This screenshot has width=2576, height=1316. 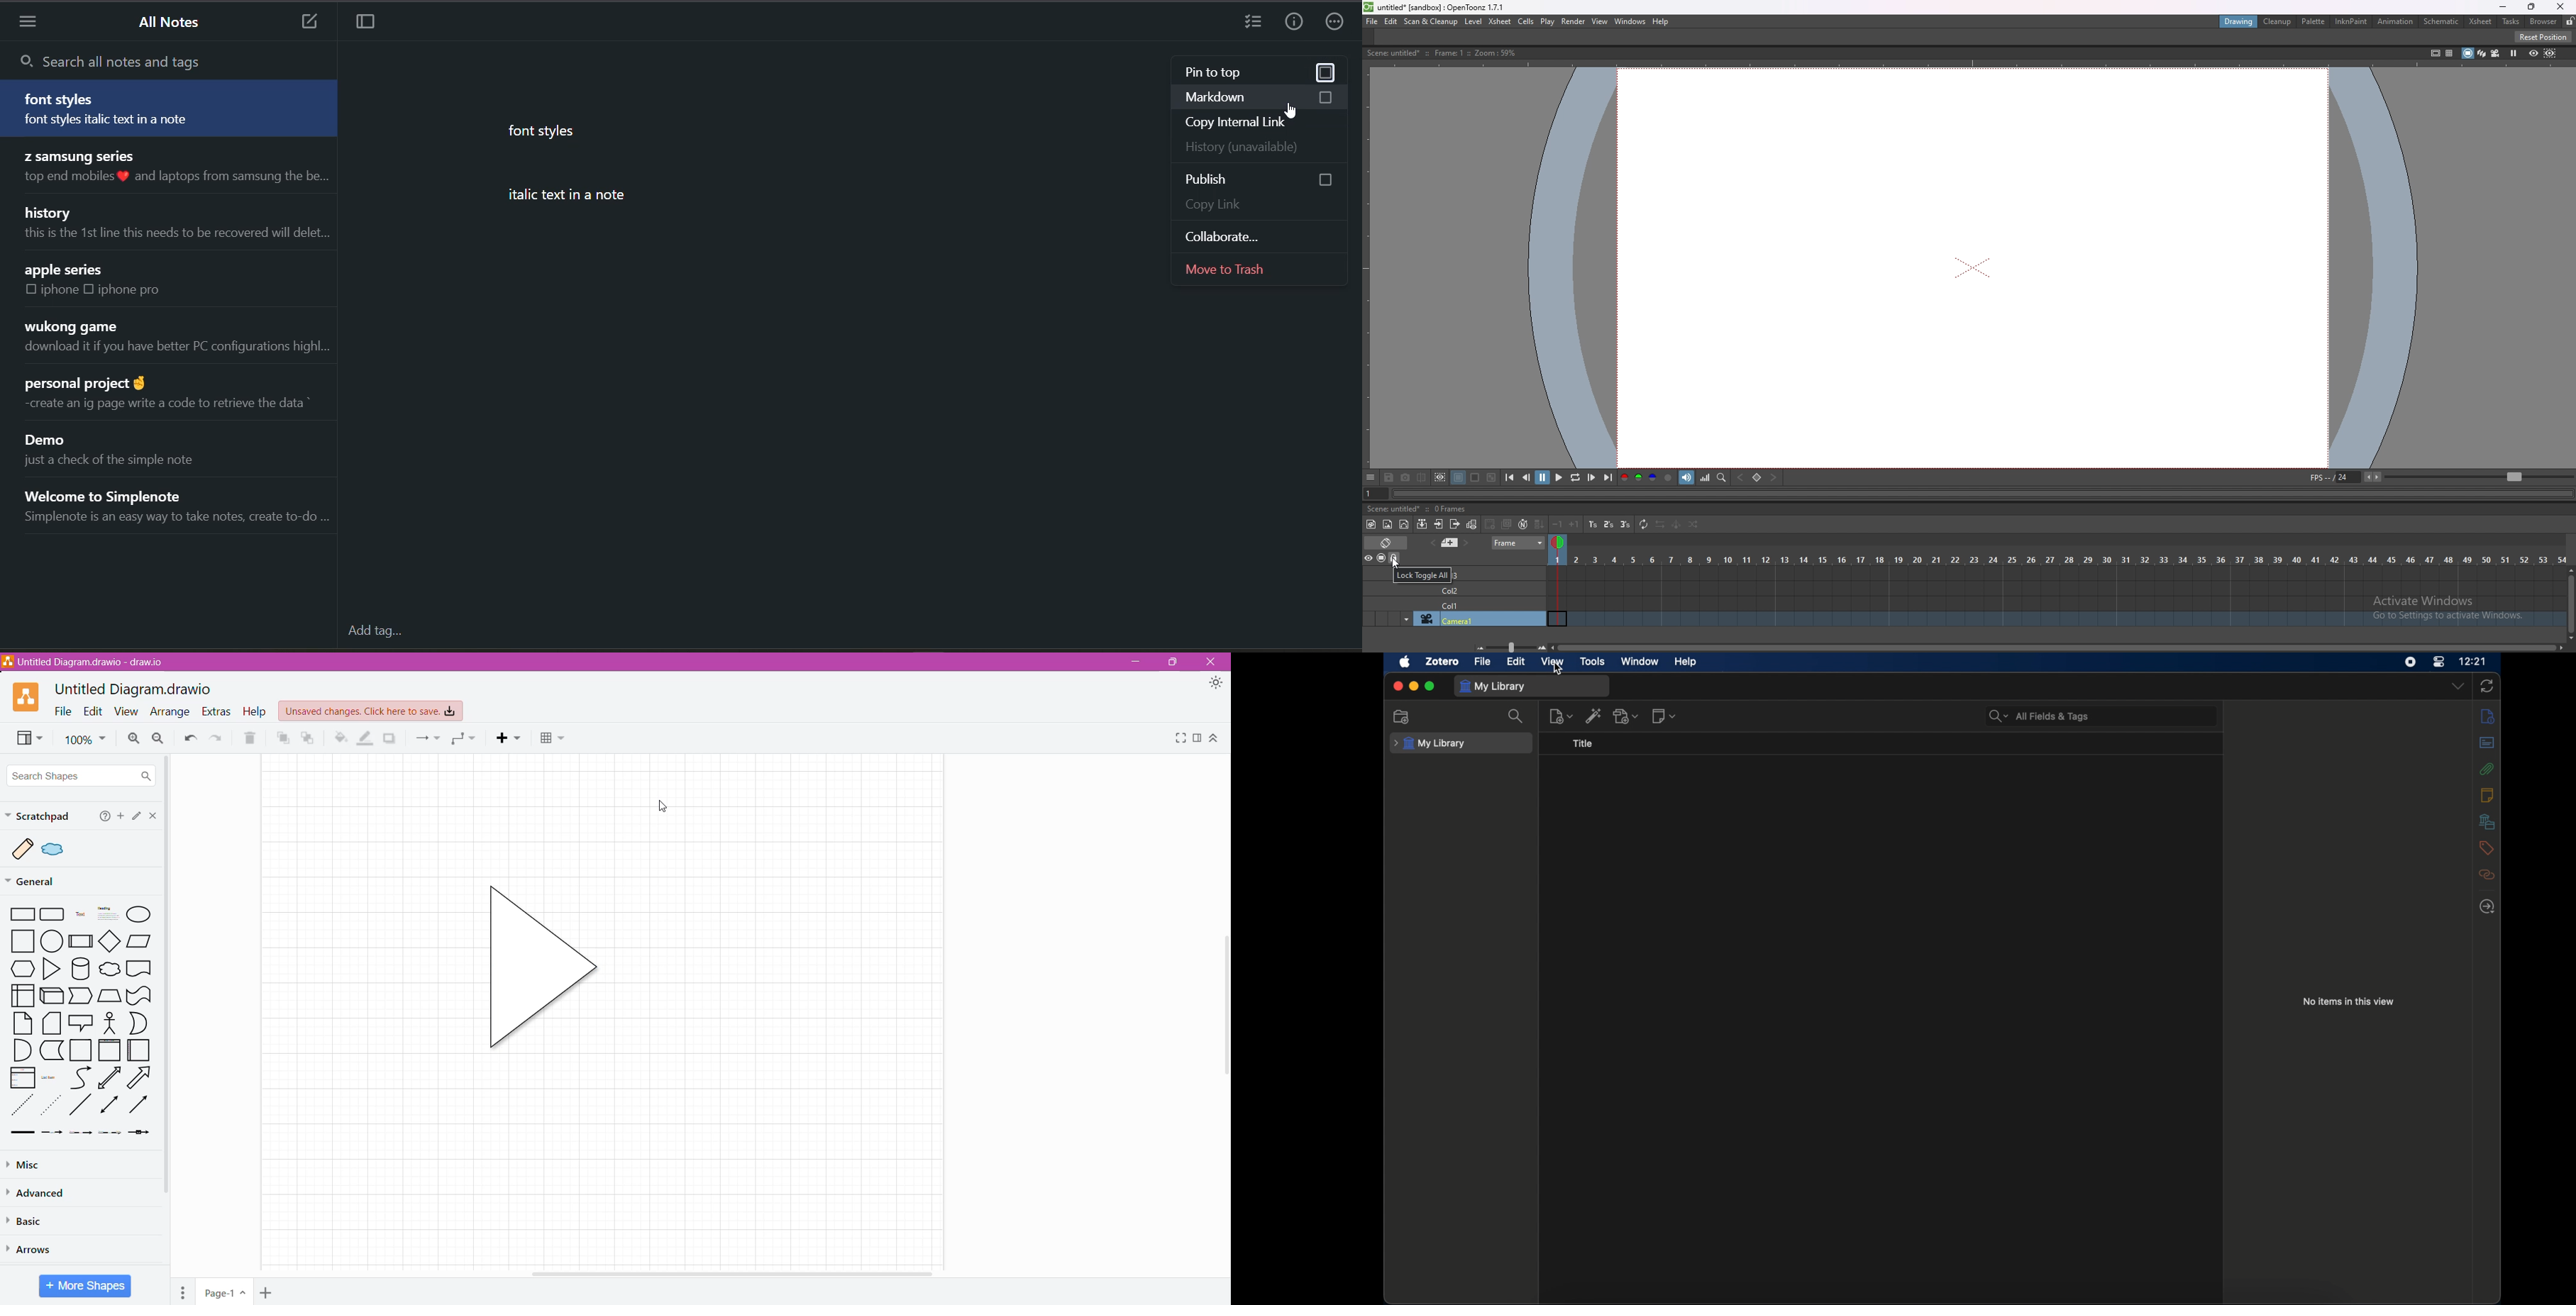 What do you see at coordinates (310, 737) in the screenshot?
I see `To Back` at bounding box center [310, 737].